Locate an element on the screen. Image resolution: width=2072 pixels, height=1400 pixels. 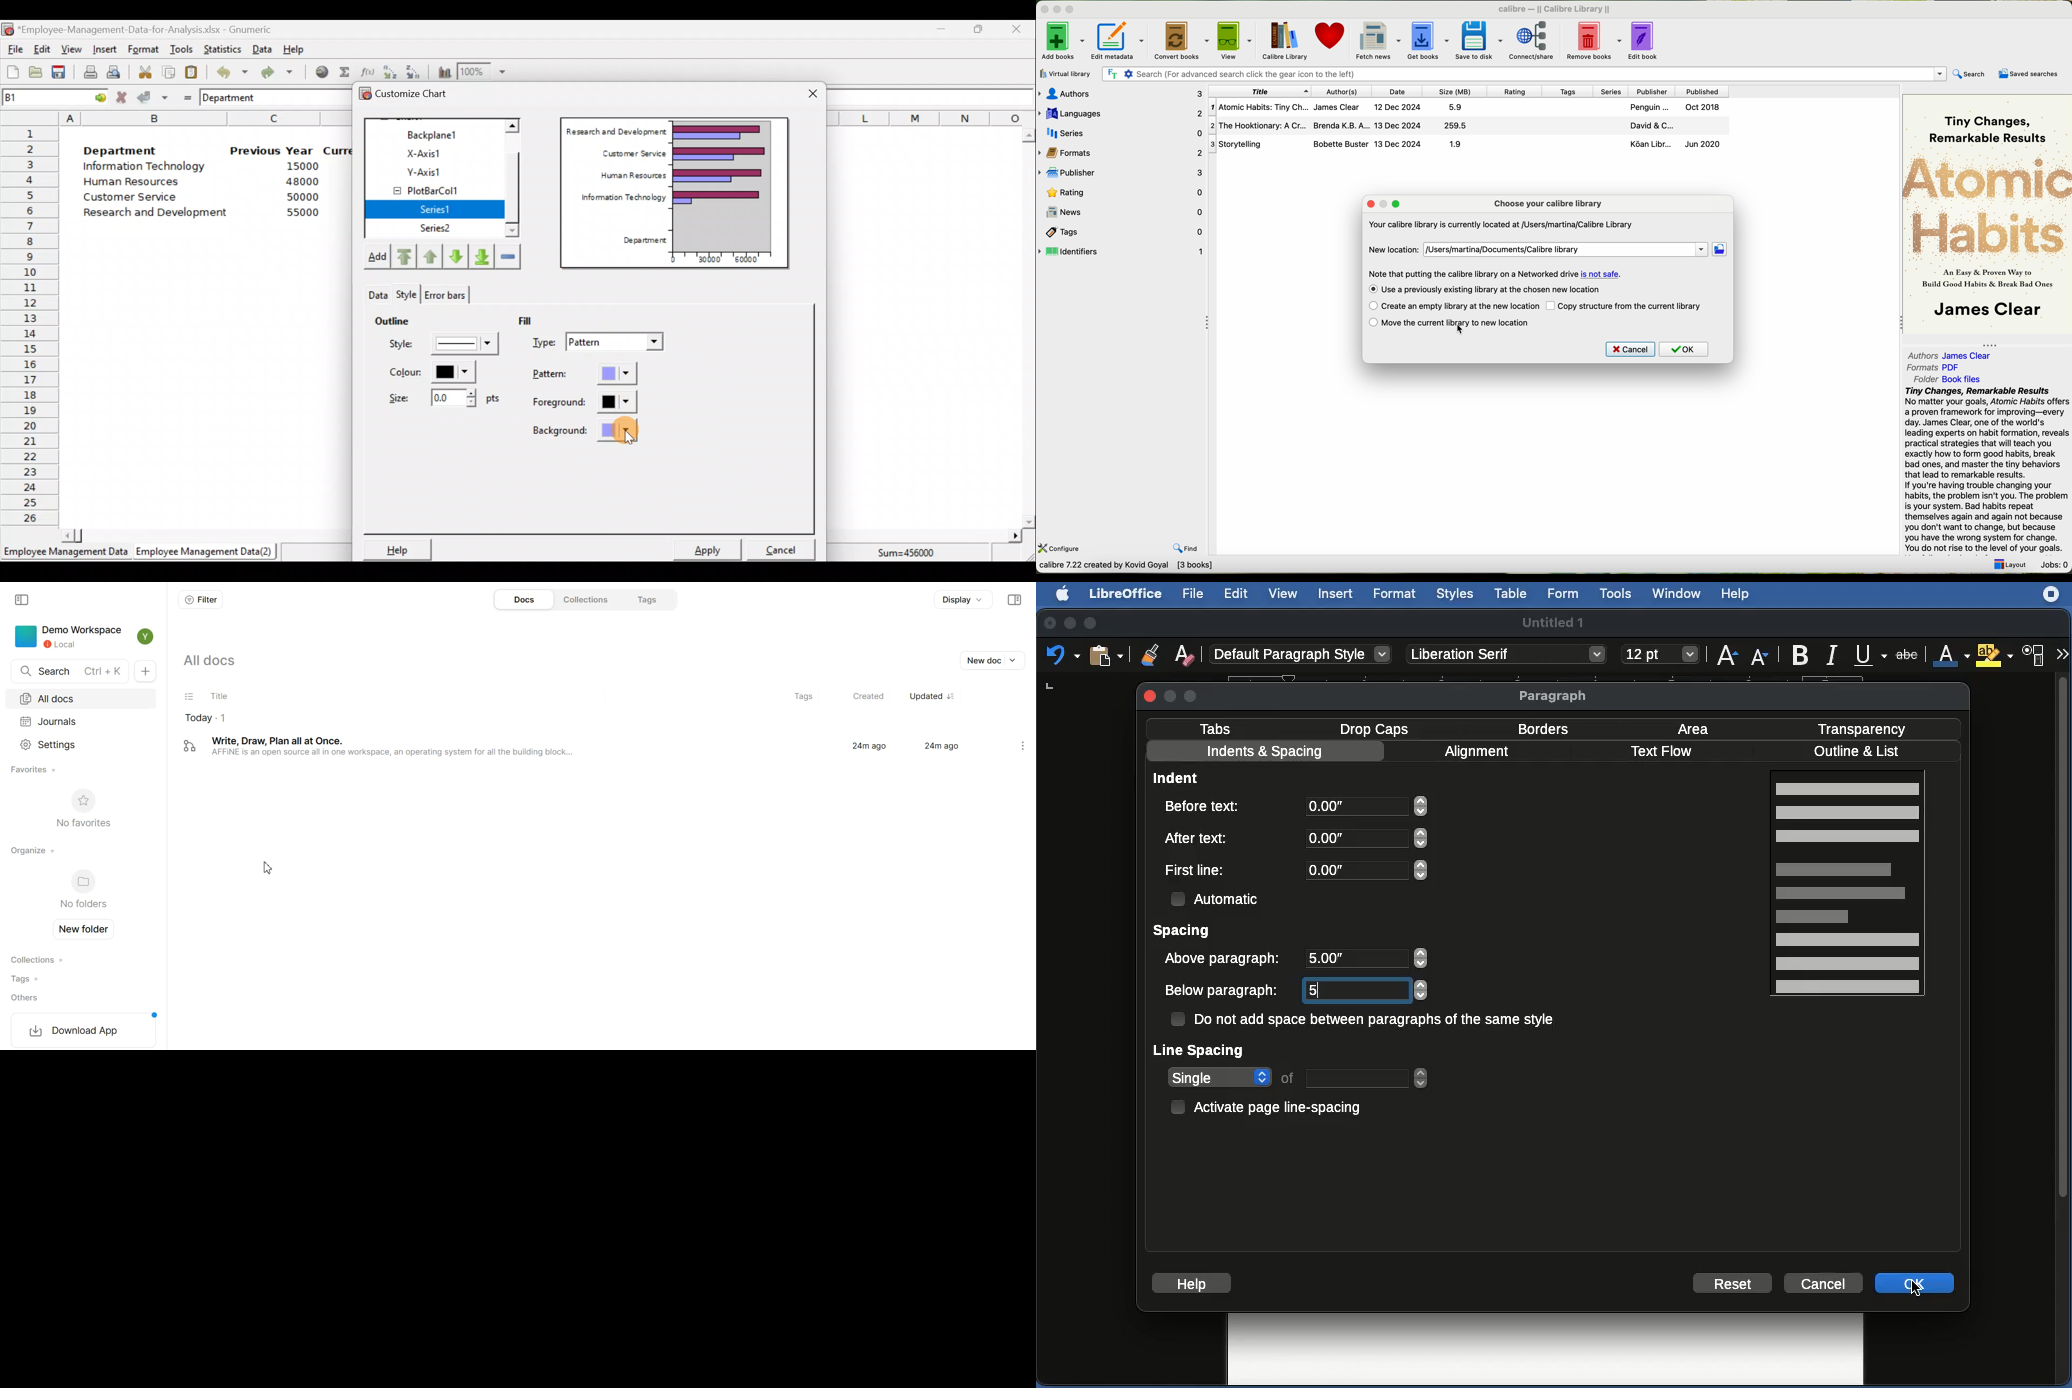
Spacing is located at coordinates (1183, 932).